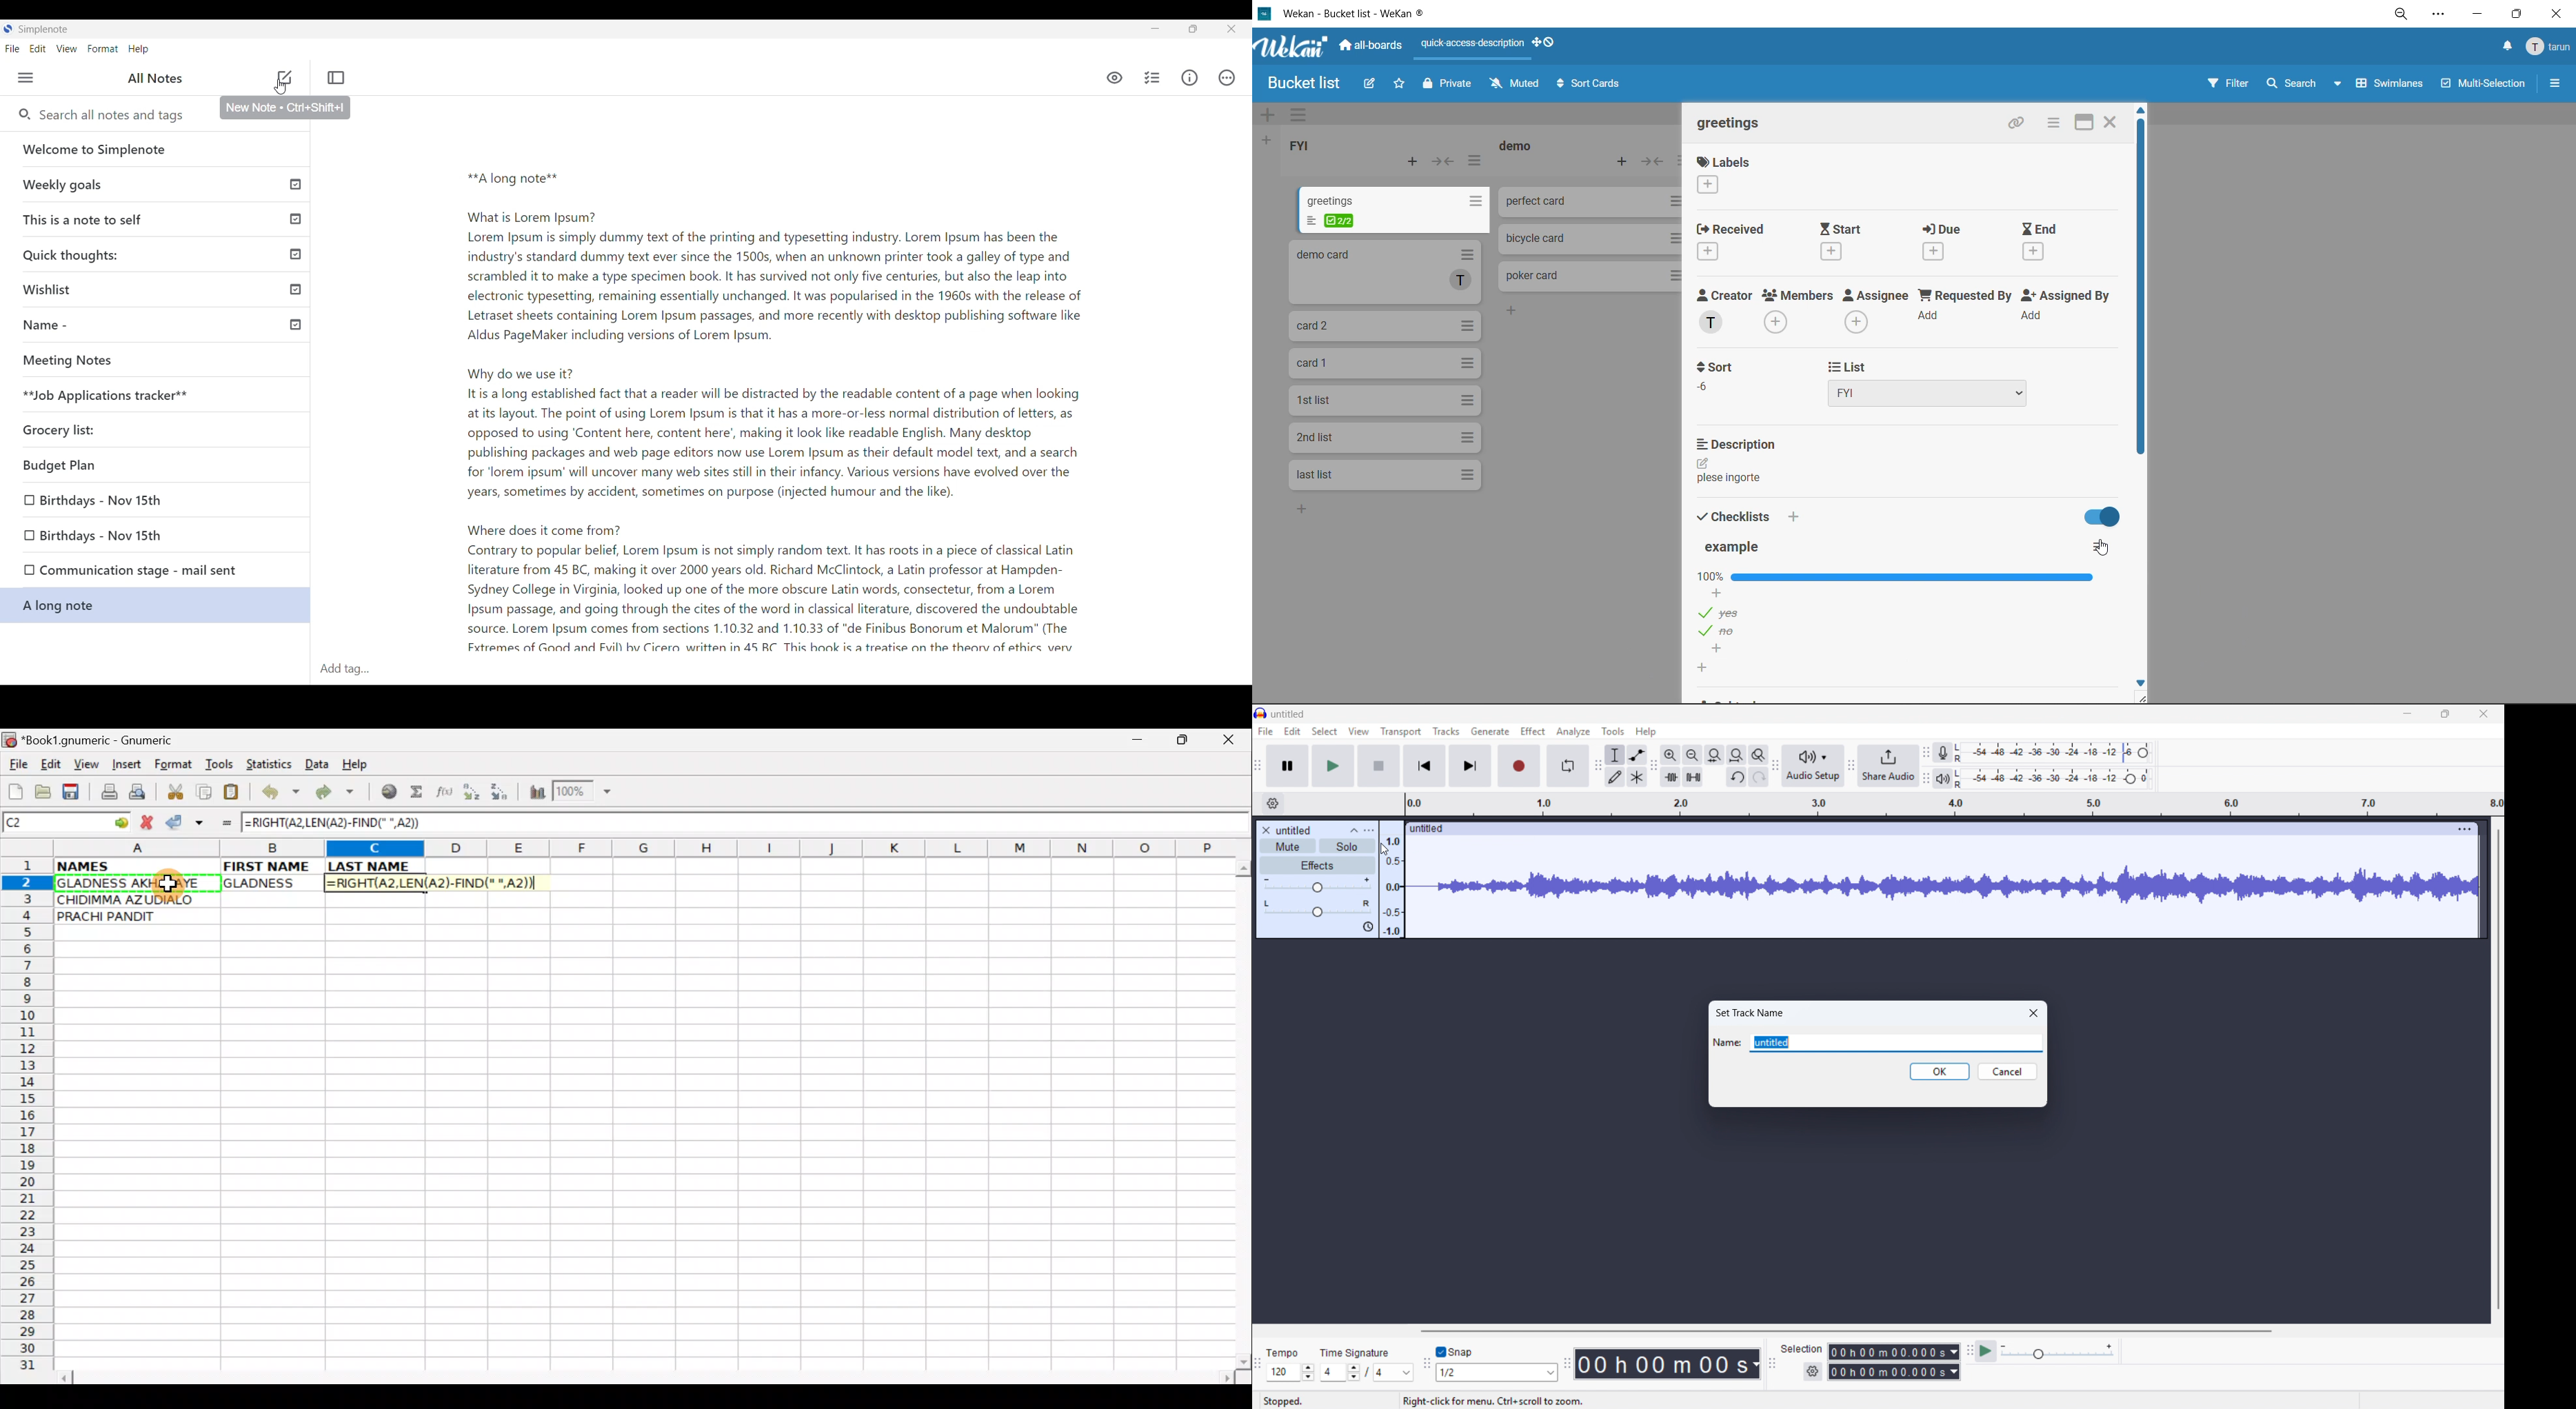 This screenshot has height=1428, width=2576. What do you see at coordinates (1813, 1371) in the screenshot?
I see `Selection settings ` at bounding box center [1813, 1371].